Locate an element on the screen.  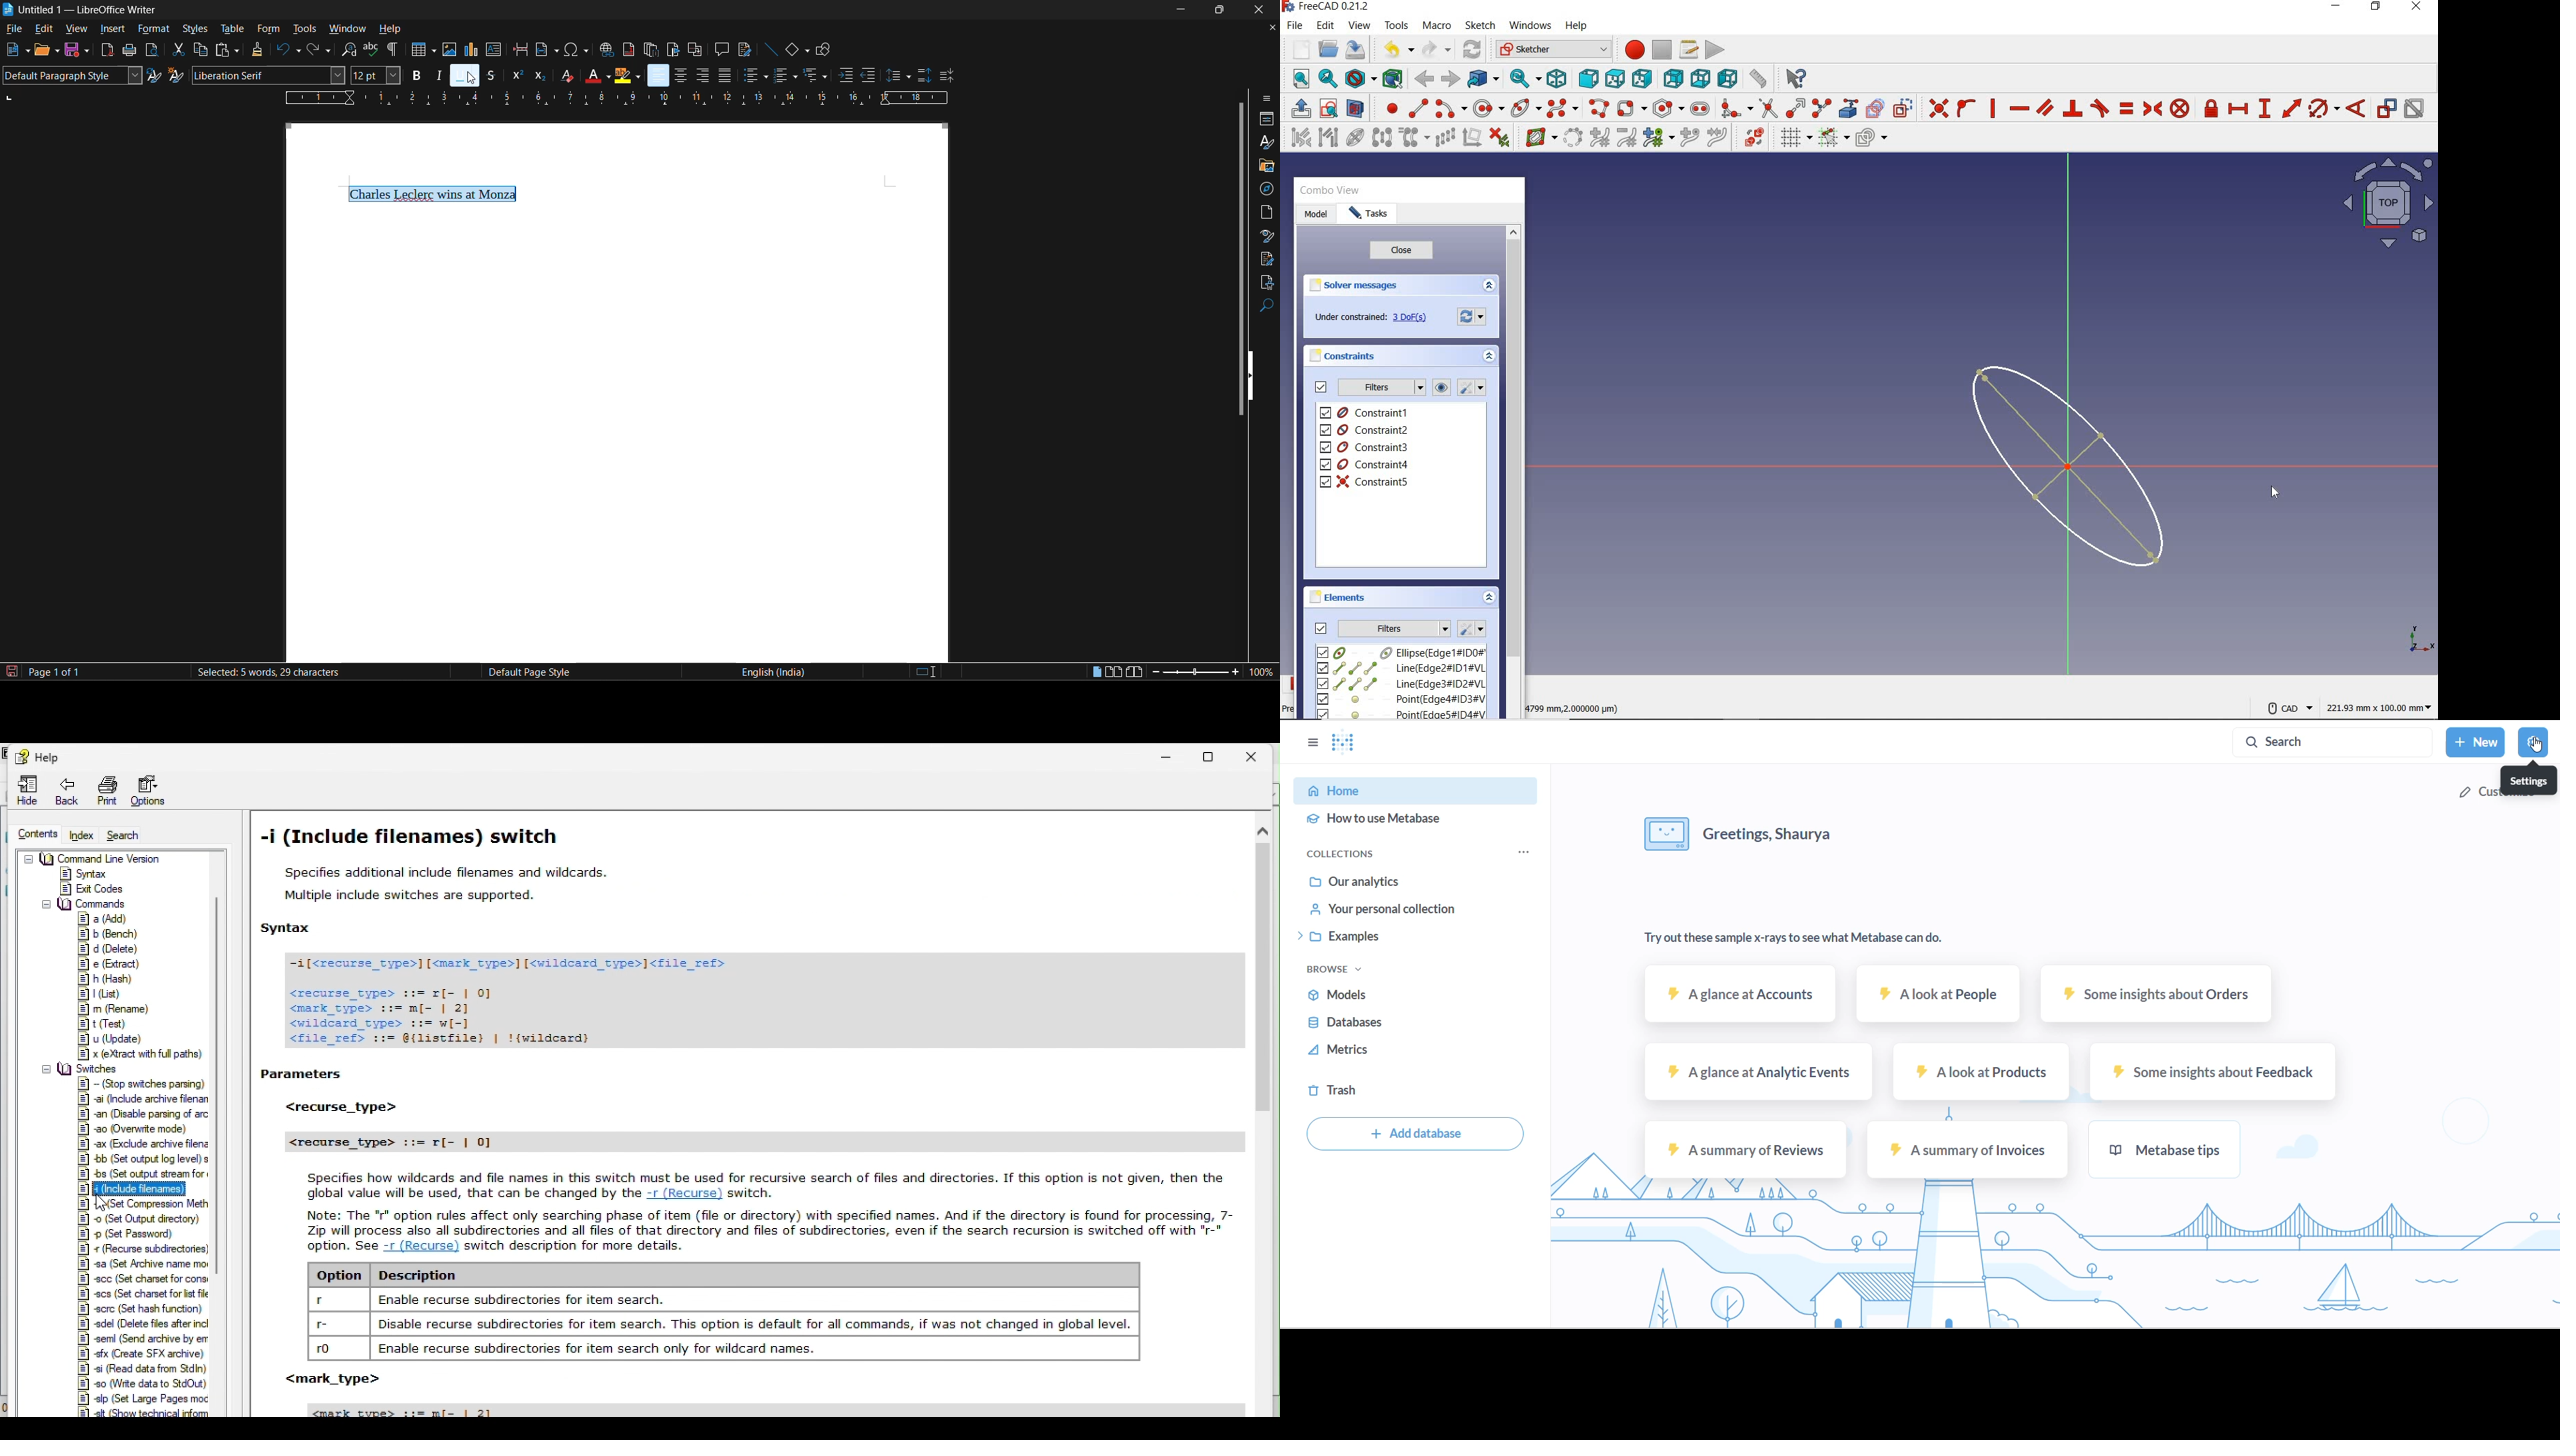
font name is located at coordinates (265, 75).